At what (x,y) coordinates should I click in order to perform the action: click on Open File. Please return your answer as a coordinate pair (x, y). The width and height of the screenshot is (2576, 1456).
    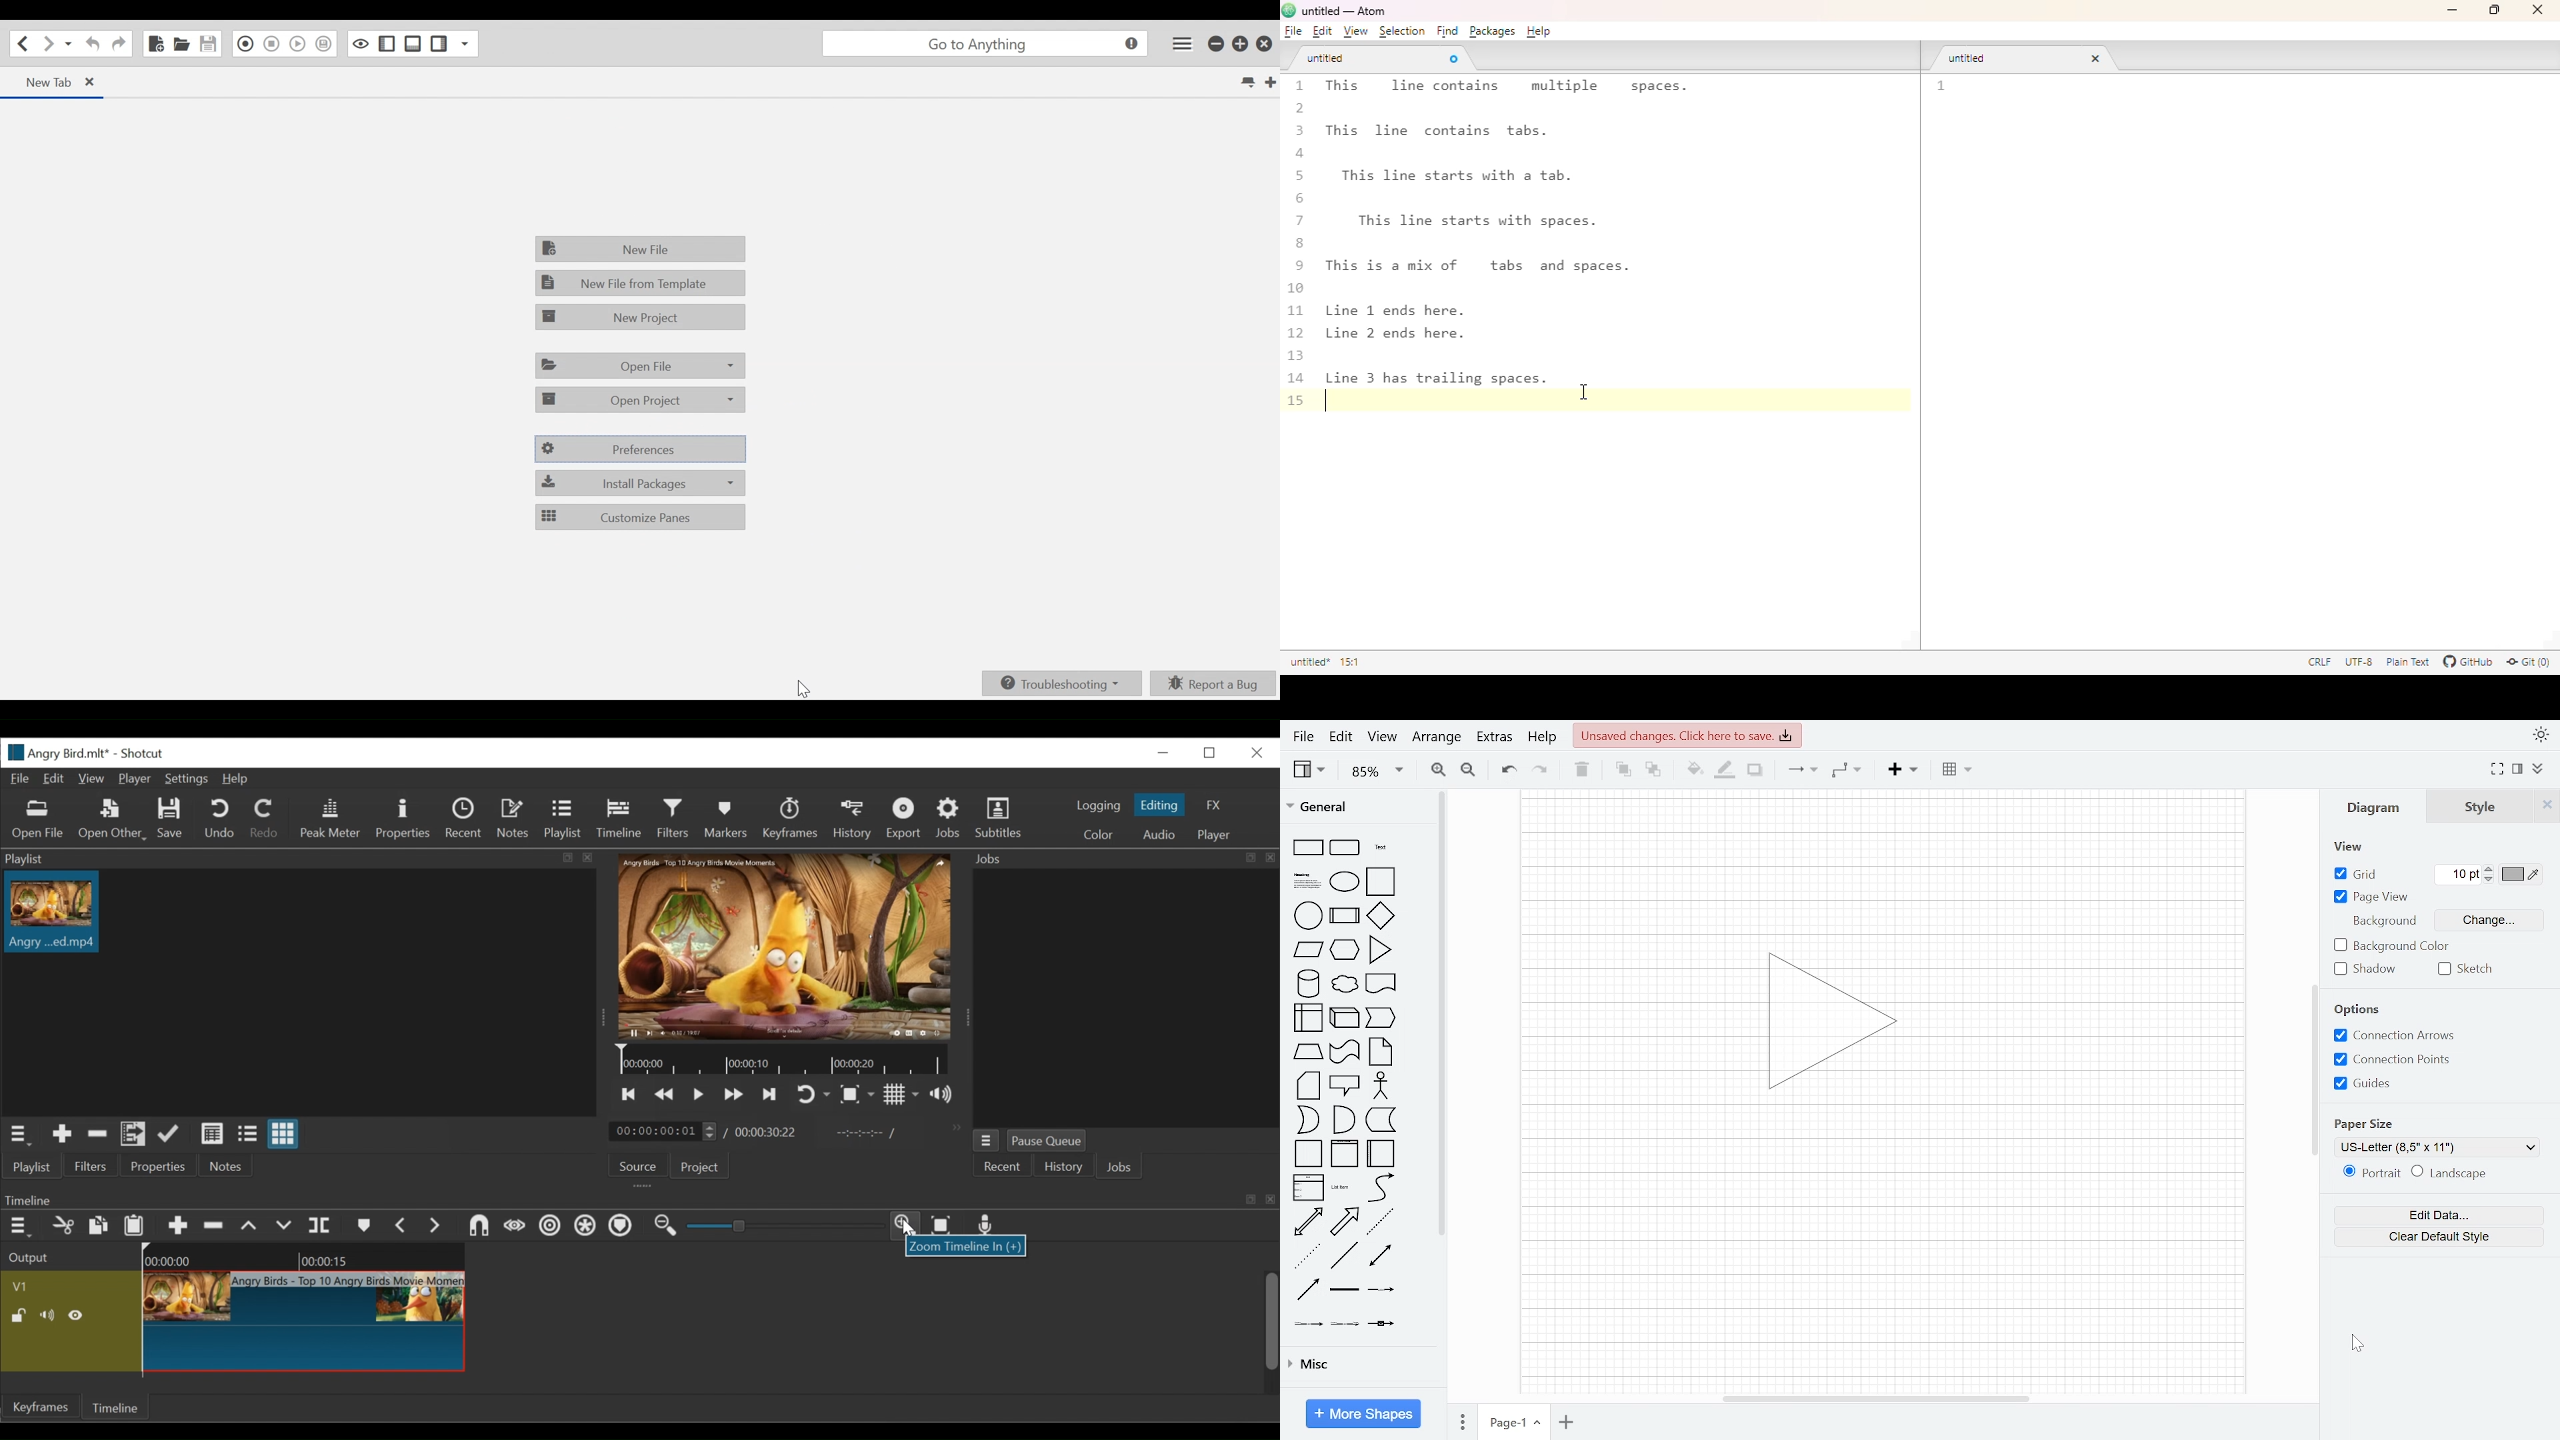
    Looking at the image, I should click on (639, 366).